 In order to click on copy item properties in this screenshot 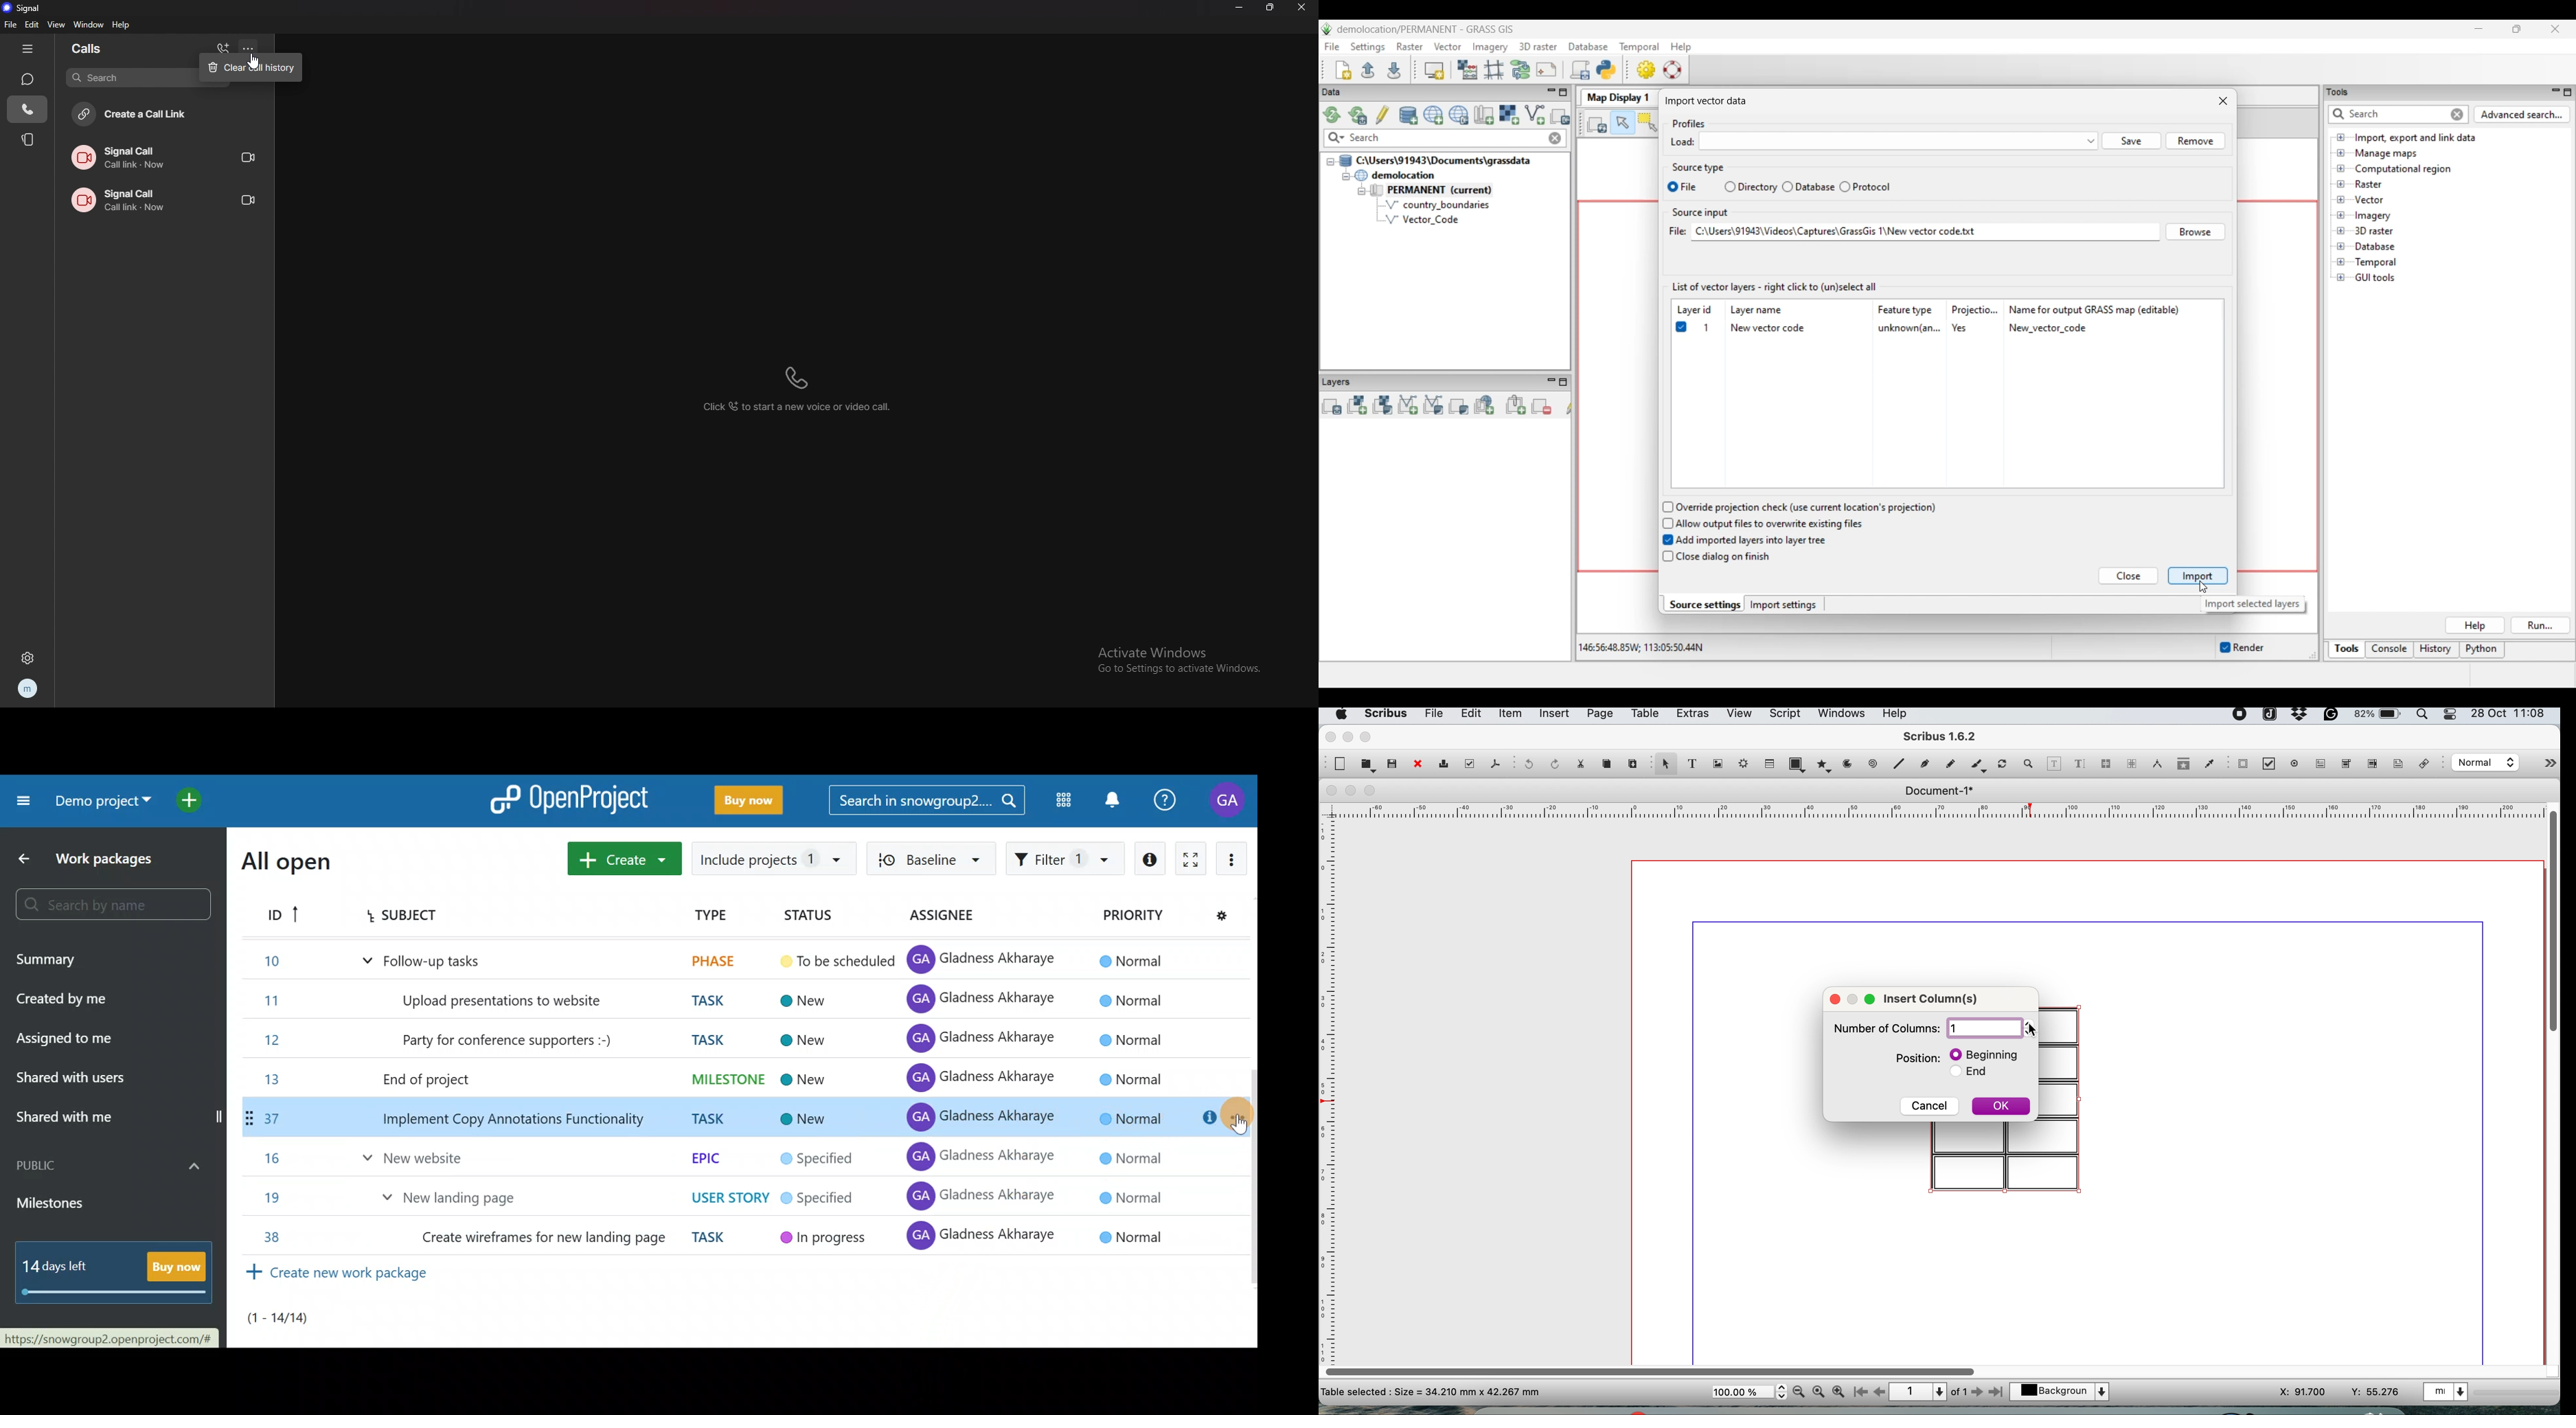, I will do `click(2181, 766)`.